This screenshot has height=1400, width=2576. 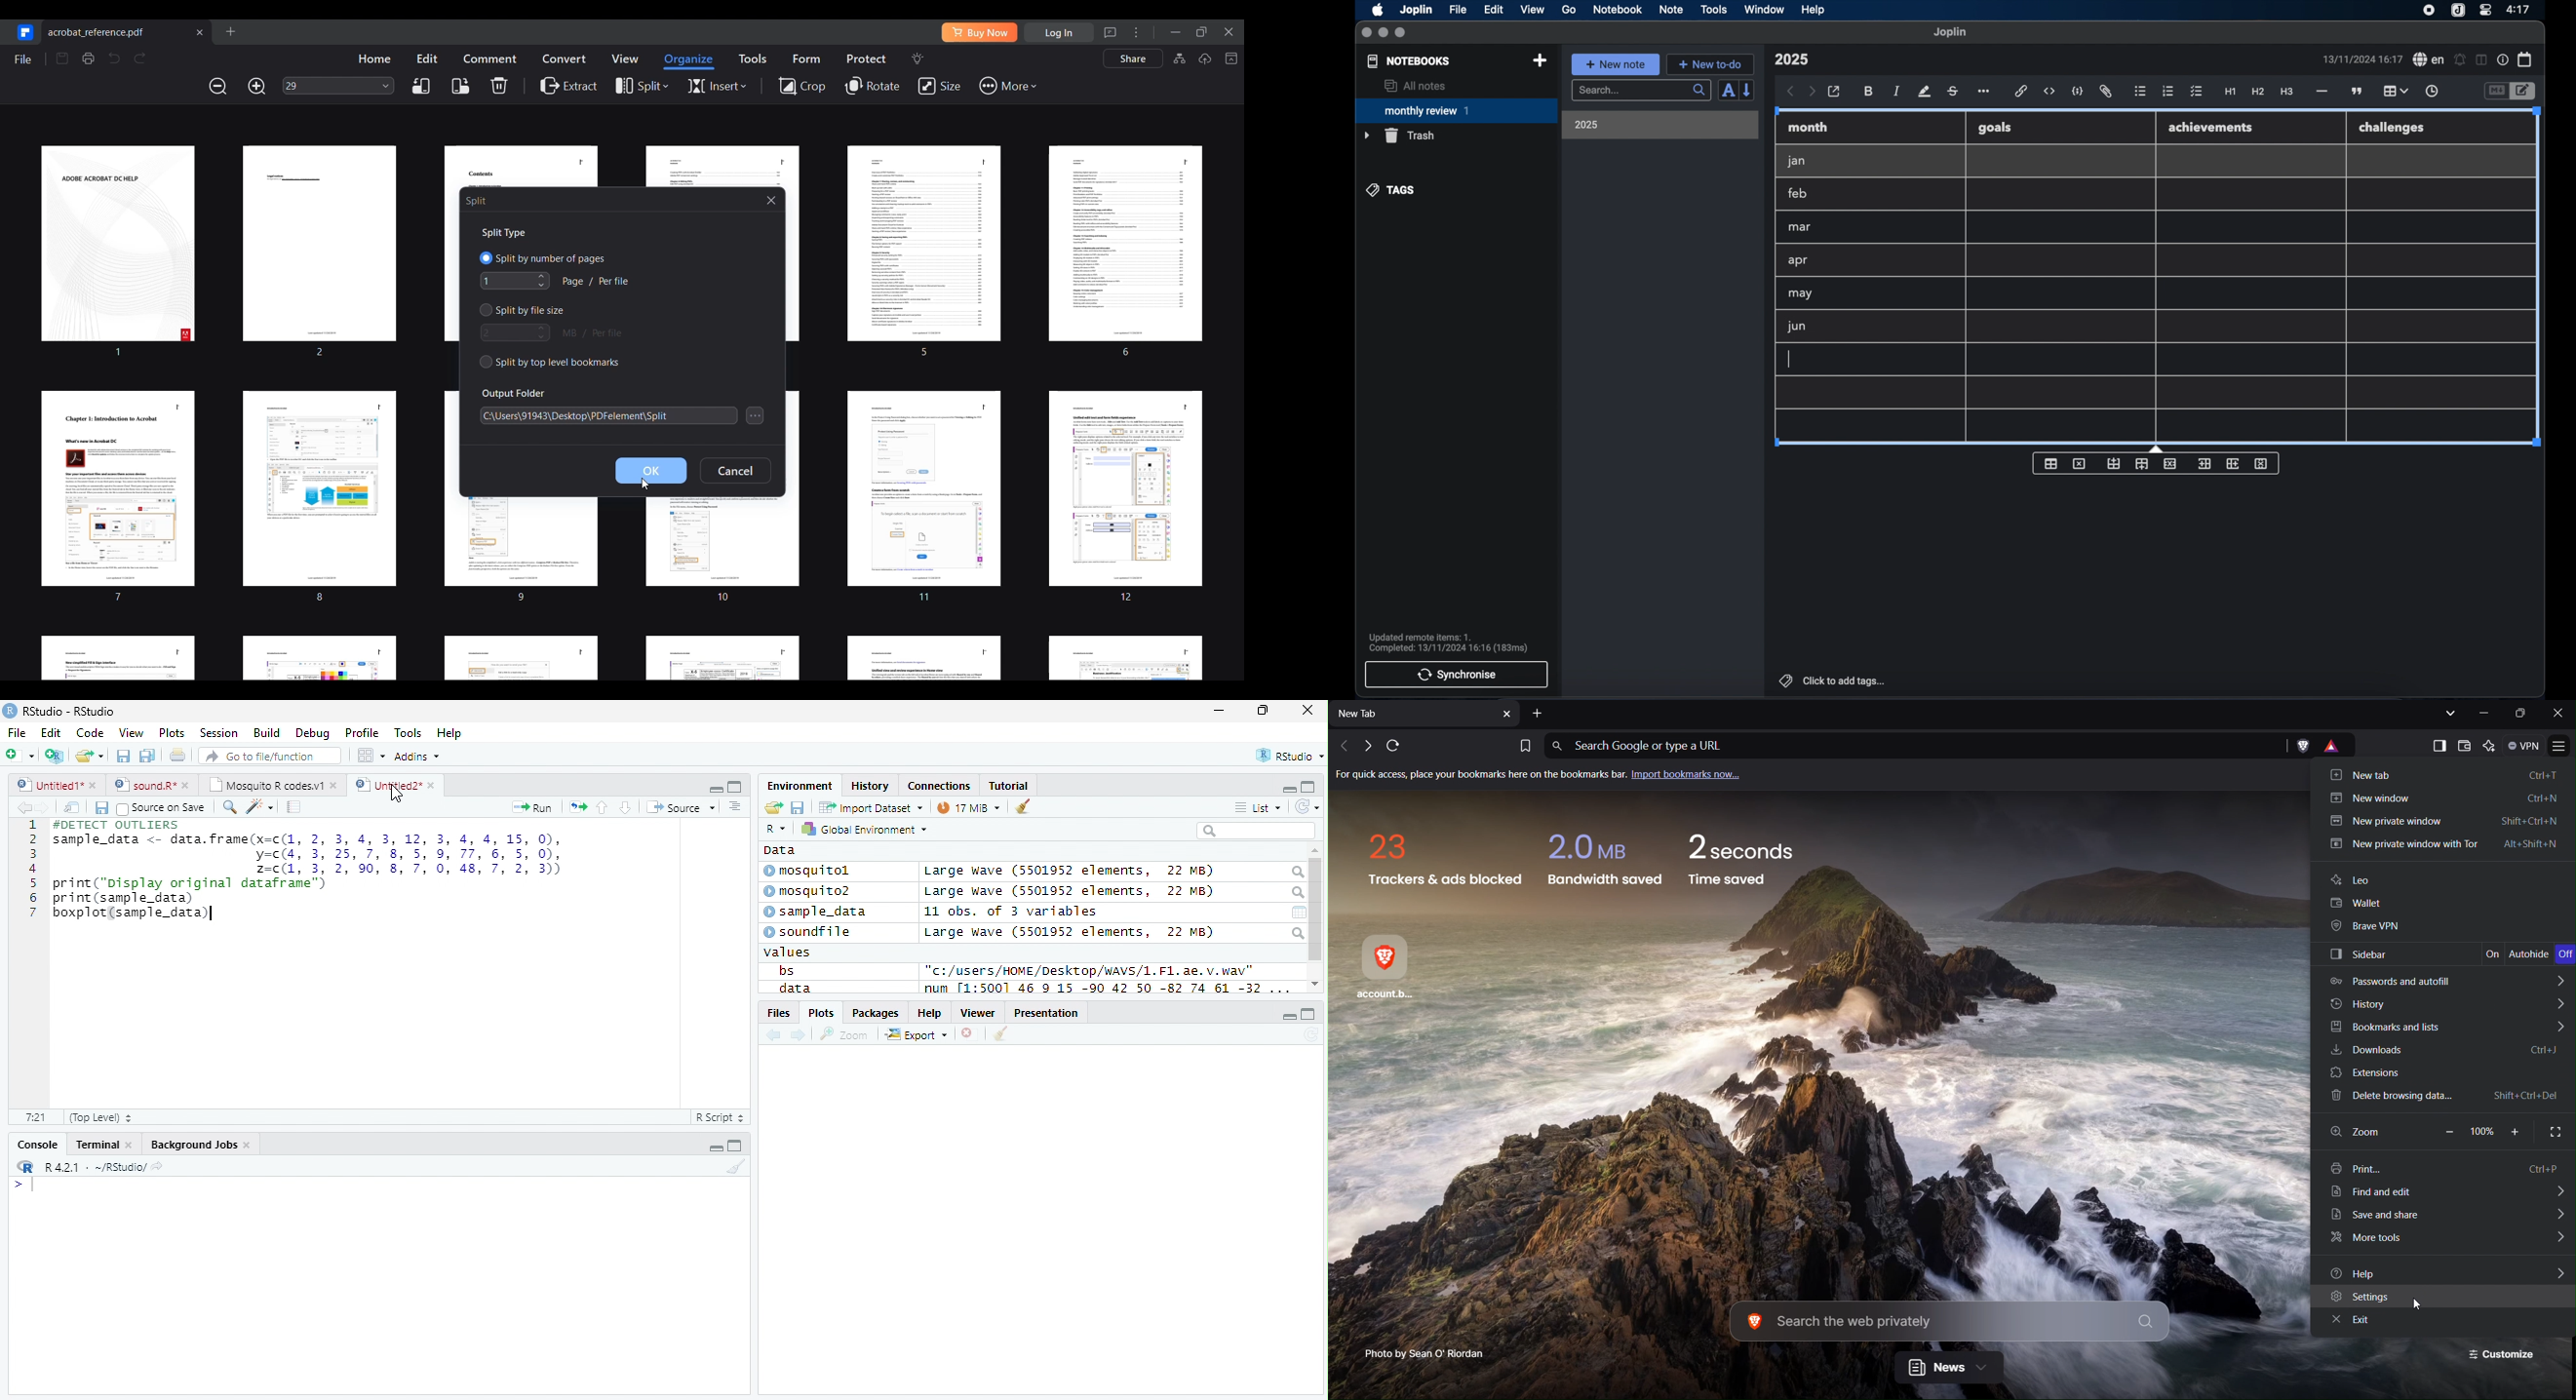 I want to click on sort order field, so click(x=1728, y=91).